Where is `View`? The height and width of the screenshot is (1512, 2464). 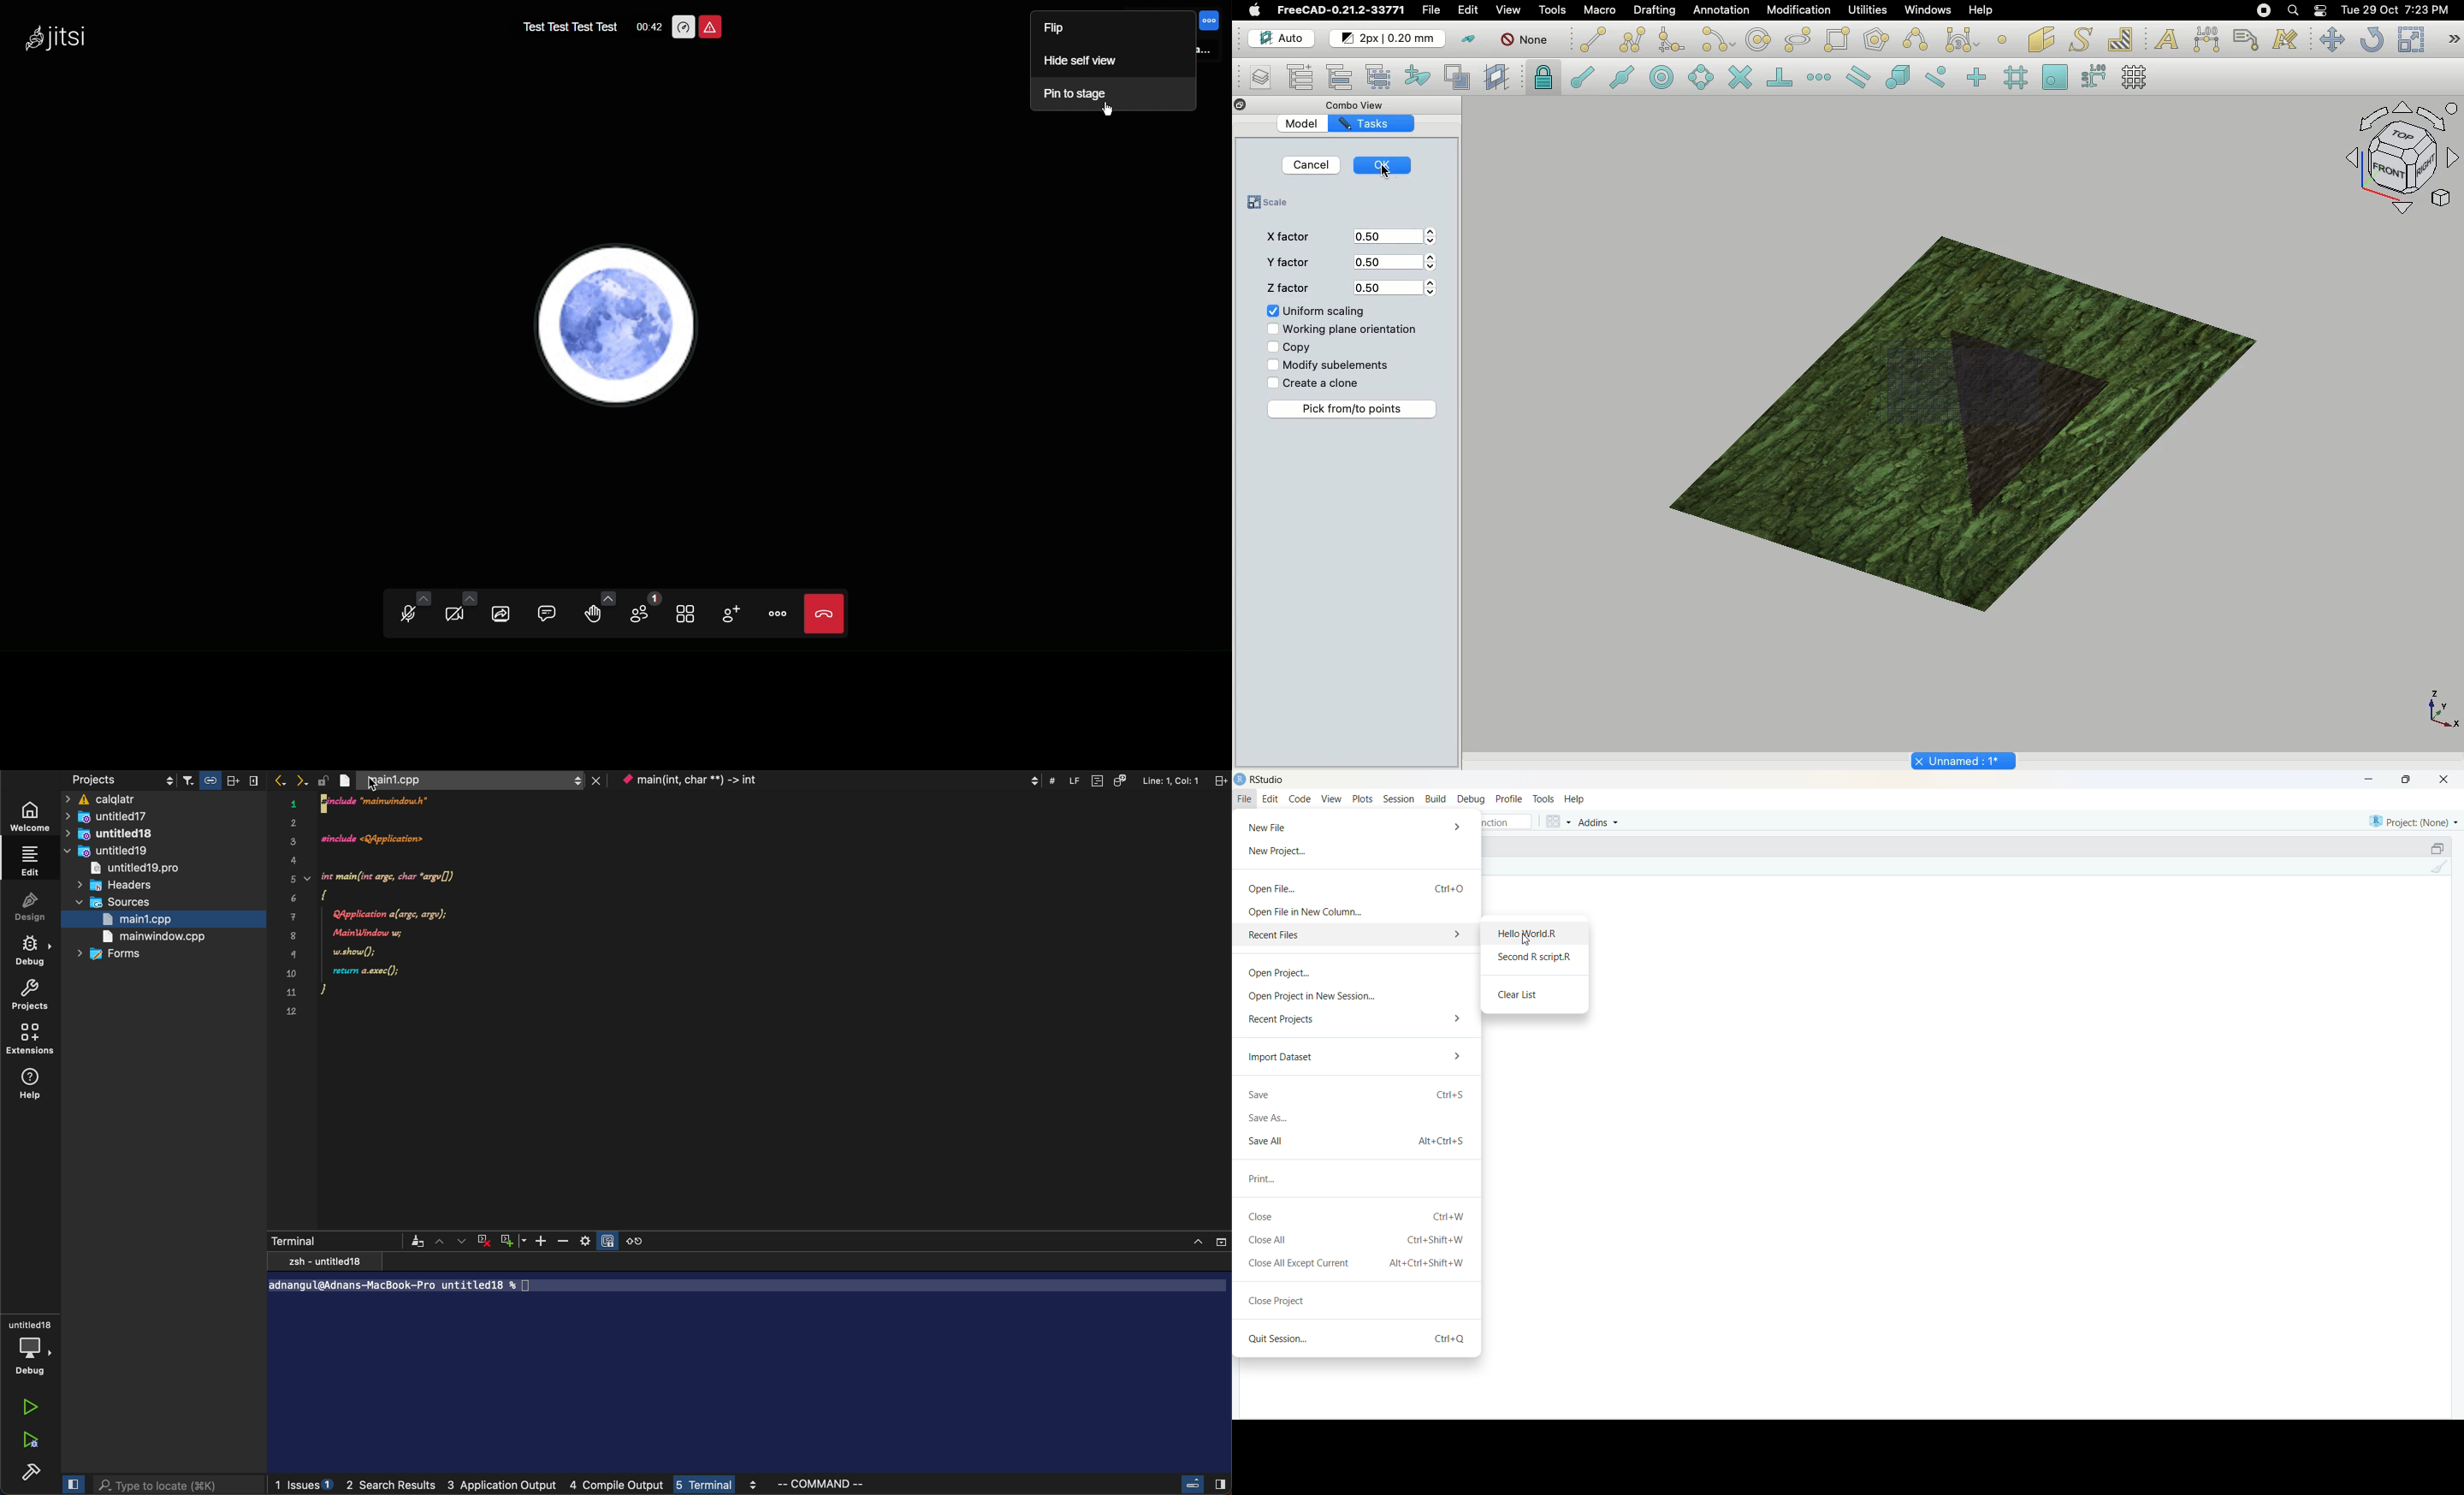 View is located at coordinates (1505, 10).